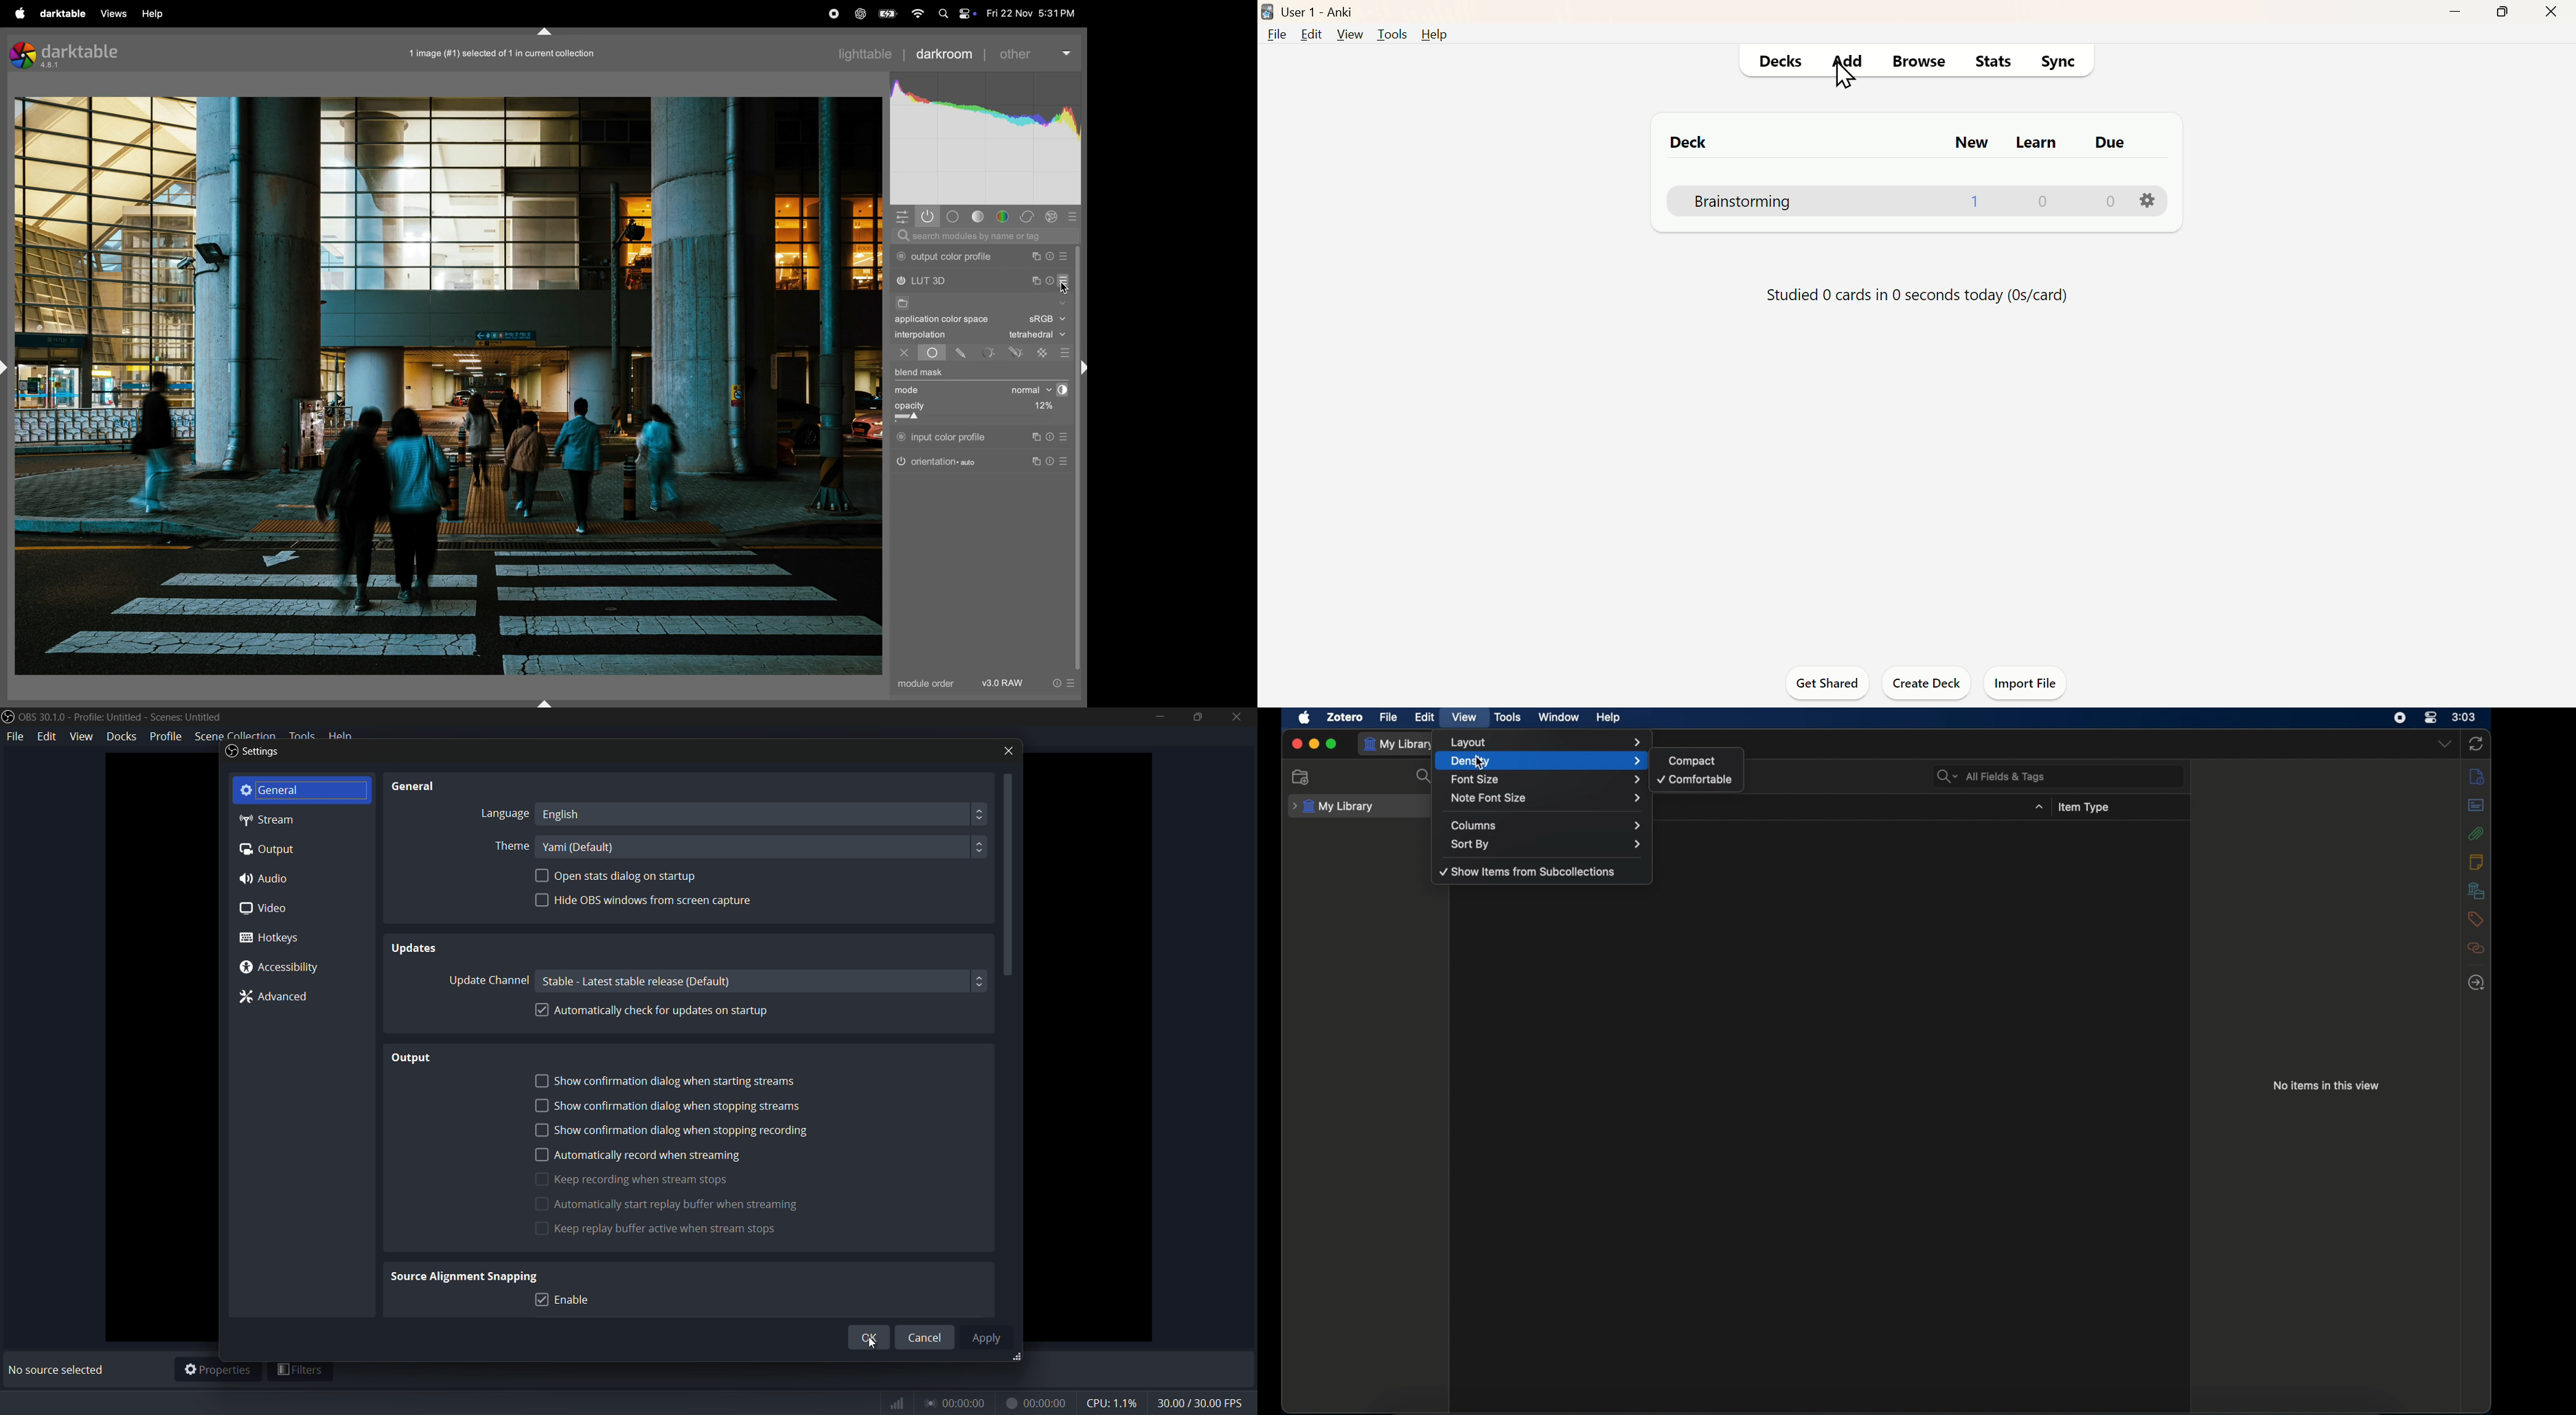  Describe the element at coordinates (1047, 319) in the screenshot. I see `Srgb` at that location.